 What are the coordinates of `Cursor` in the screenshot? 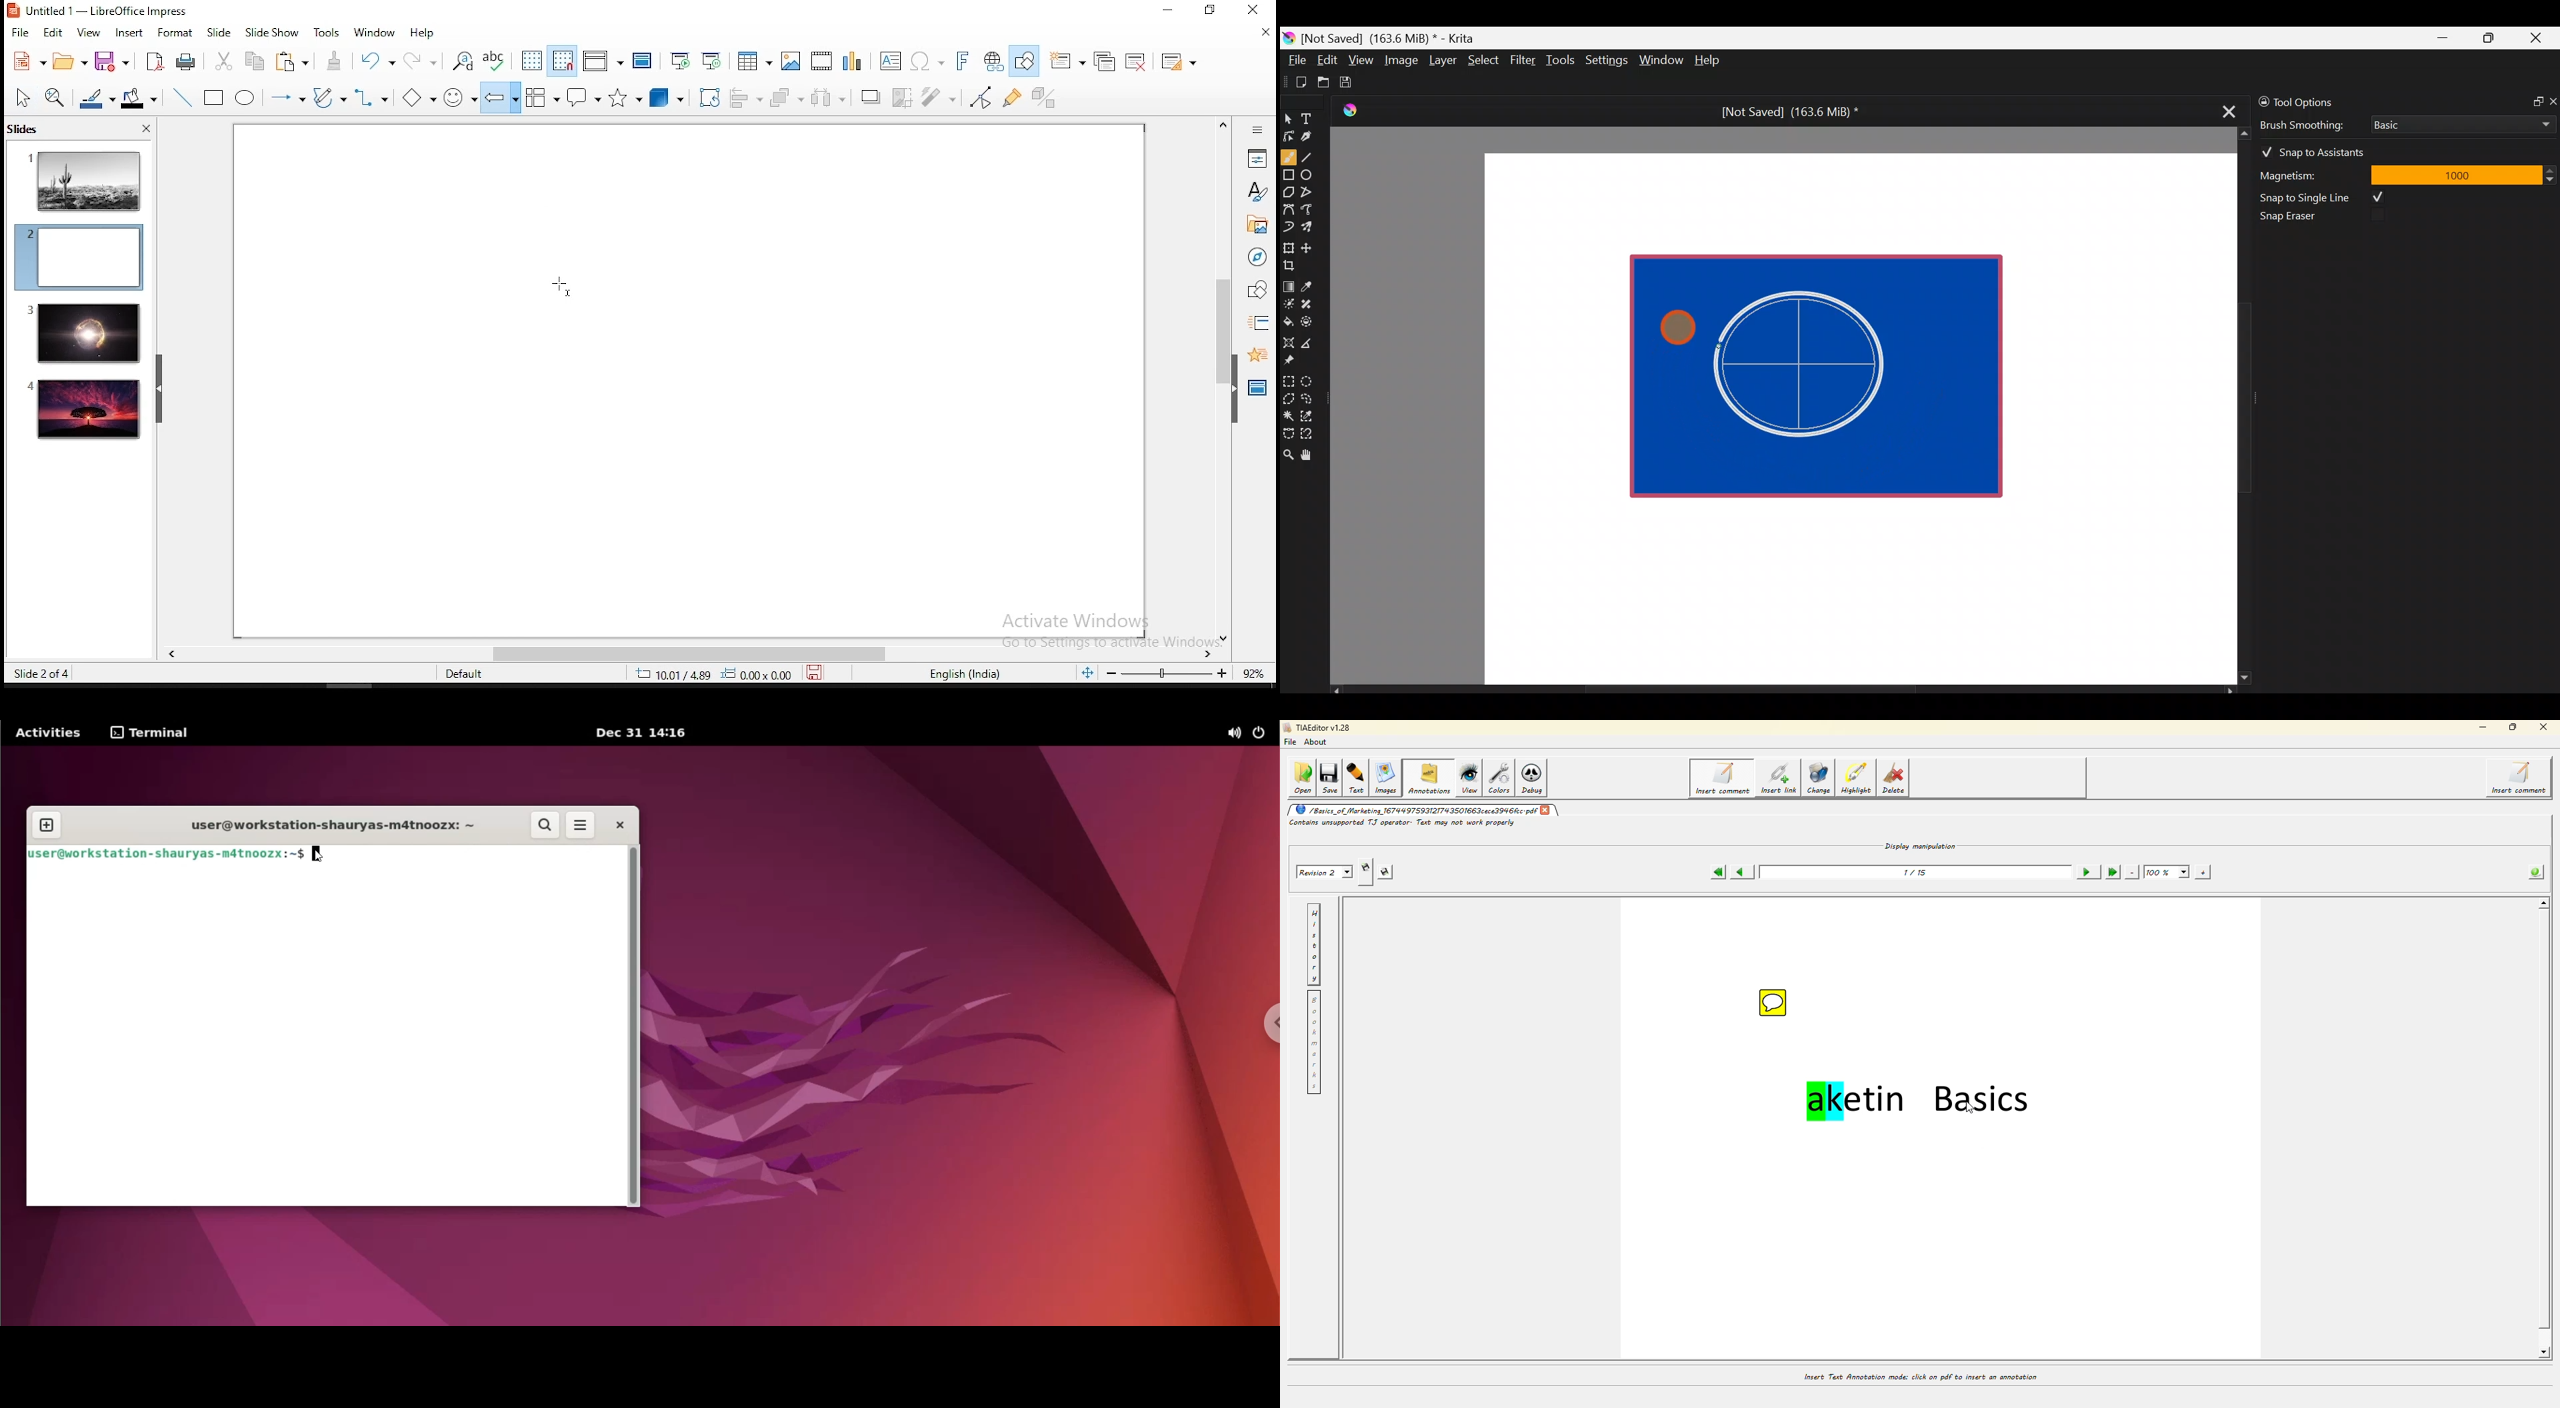 It's located at (1671, 321).